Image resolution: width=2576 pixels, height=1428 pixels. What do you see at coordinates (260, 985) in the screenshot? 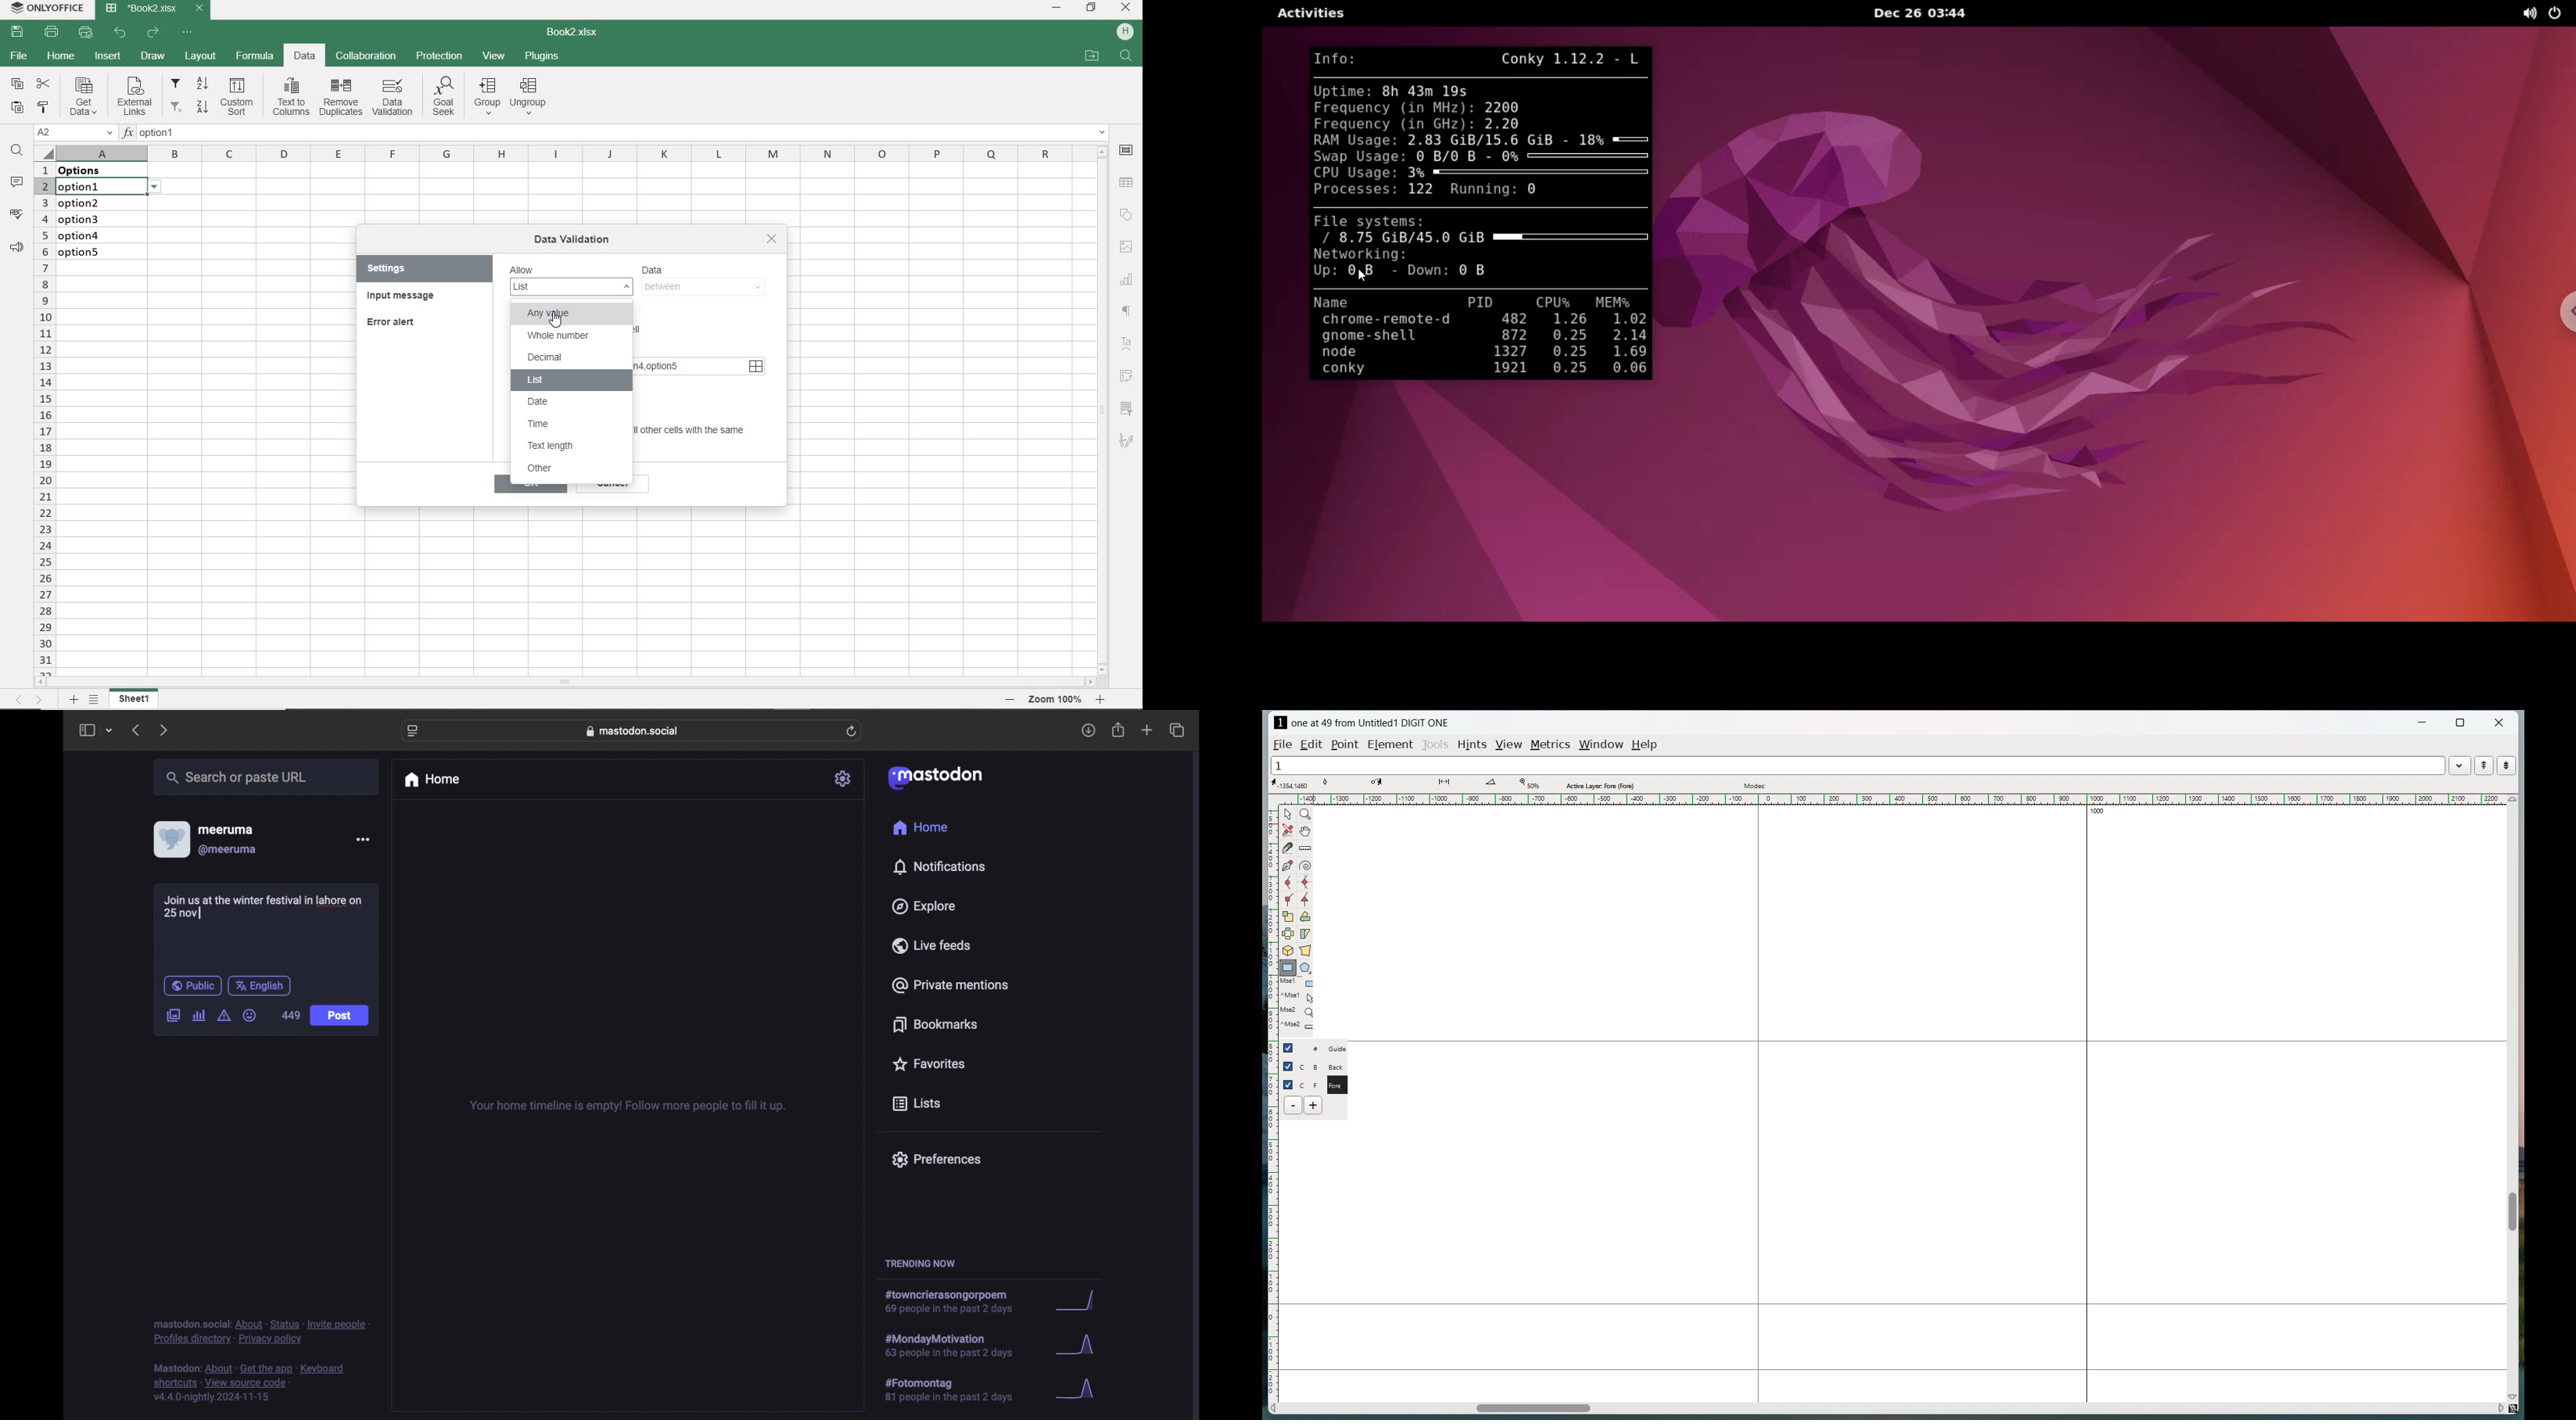
I see `english` at bounding box center [260, 985].